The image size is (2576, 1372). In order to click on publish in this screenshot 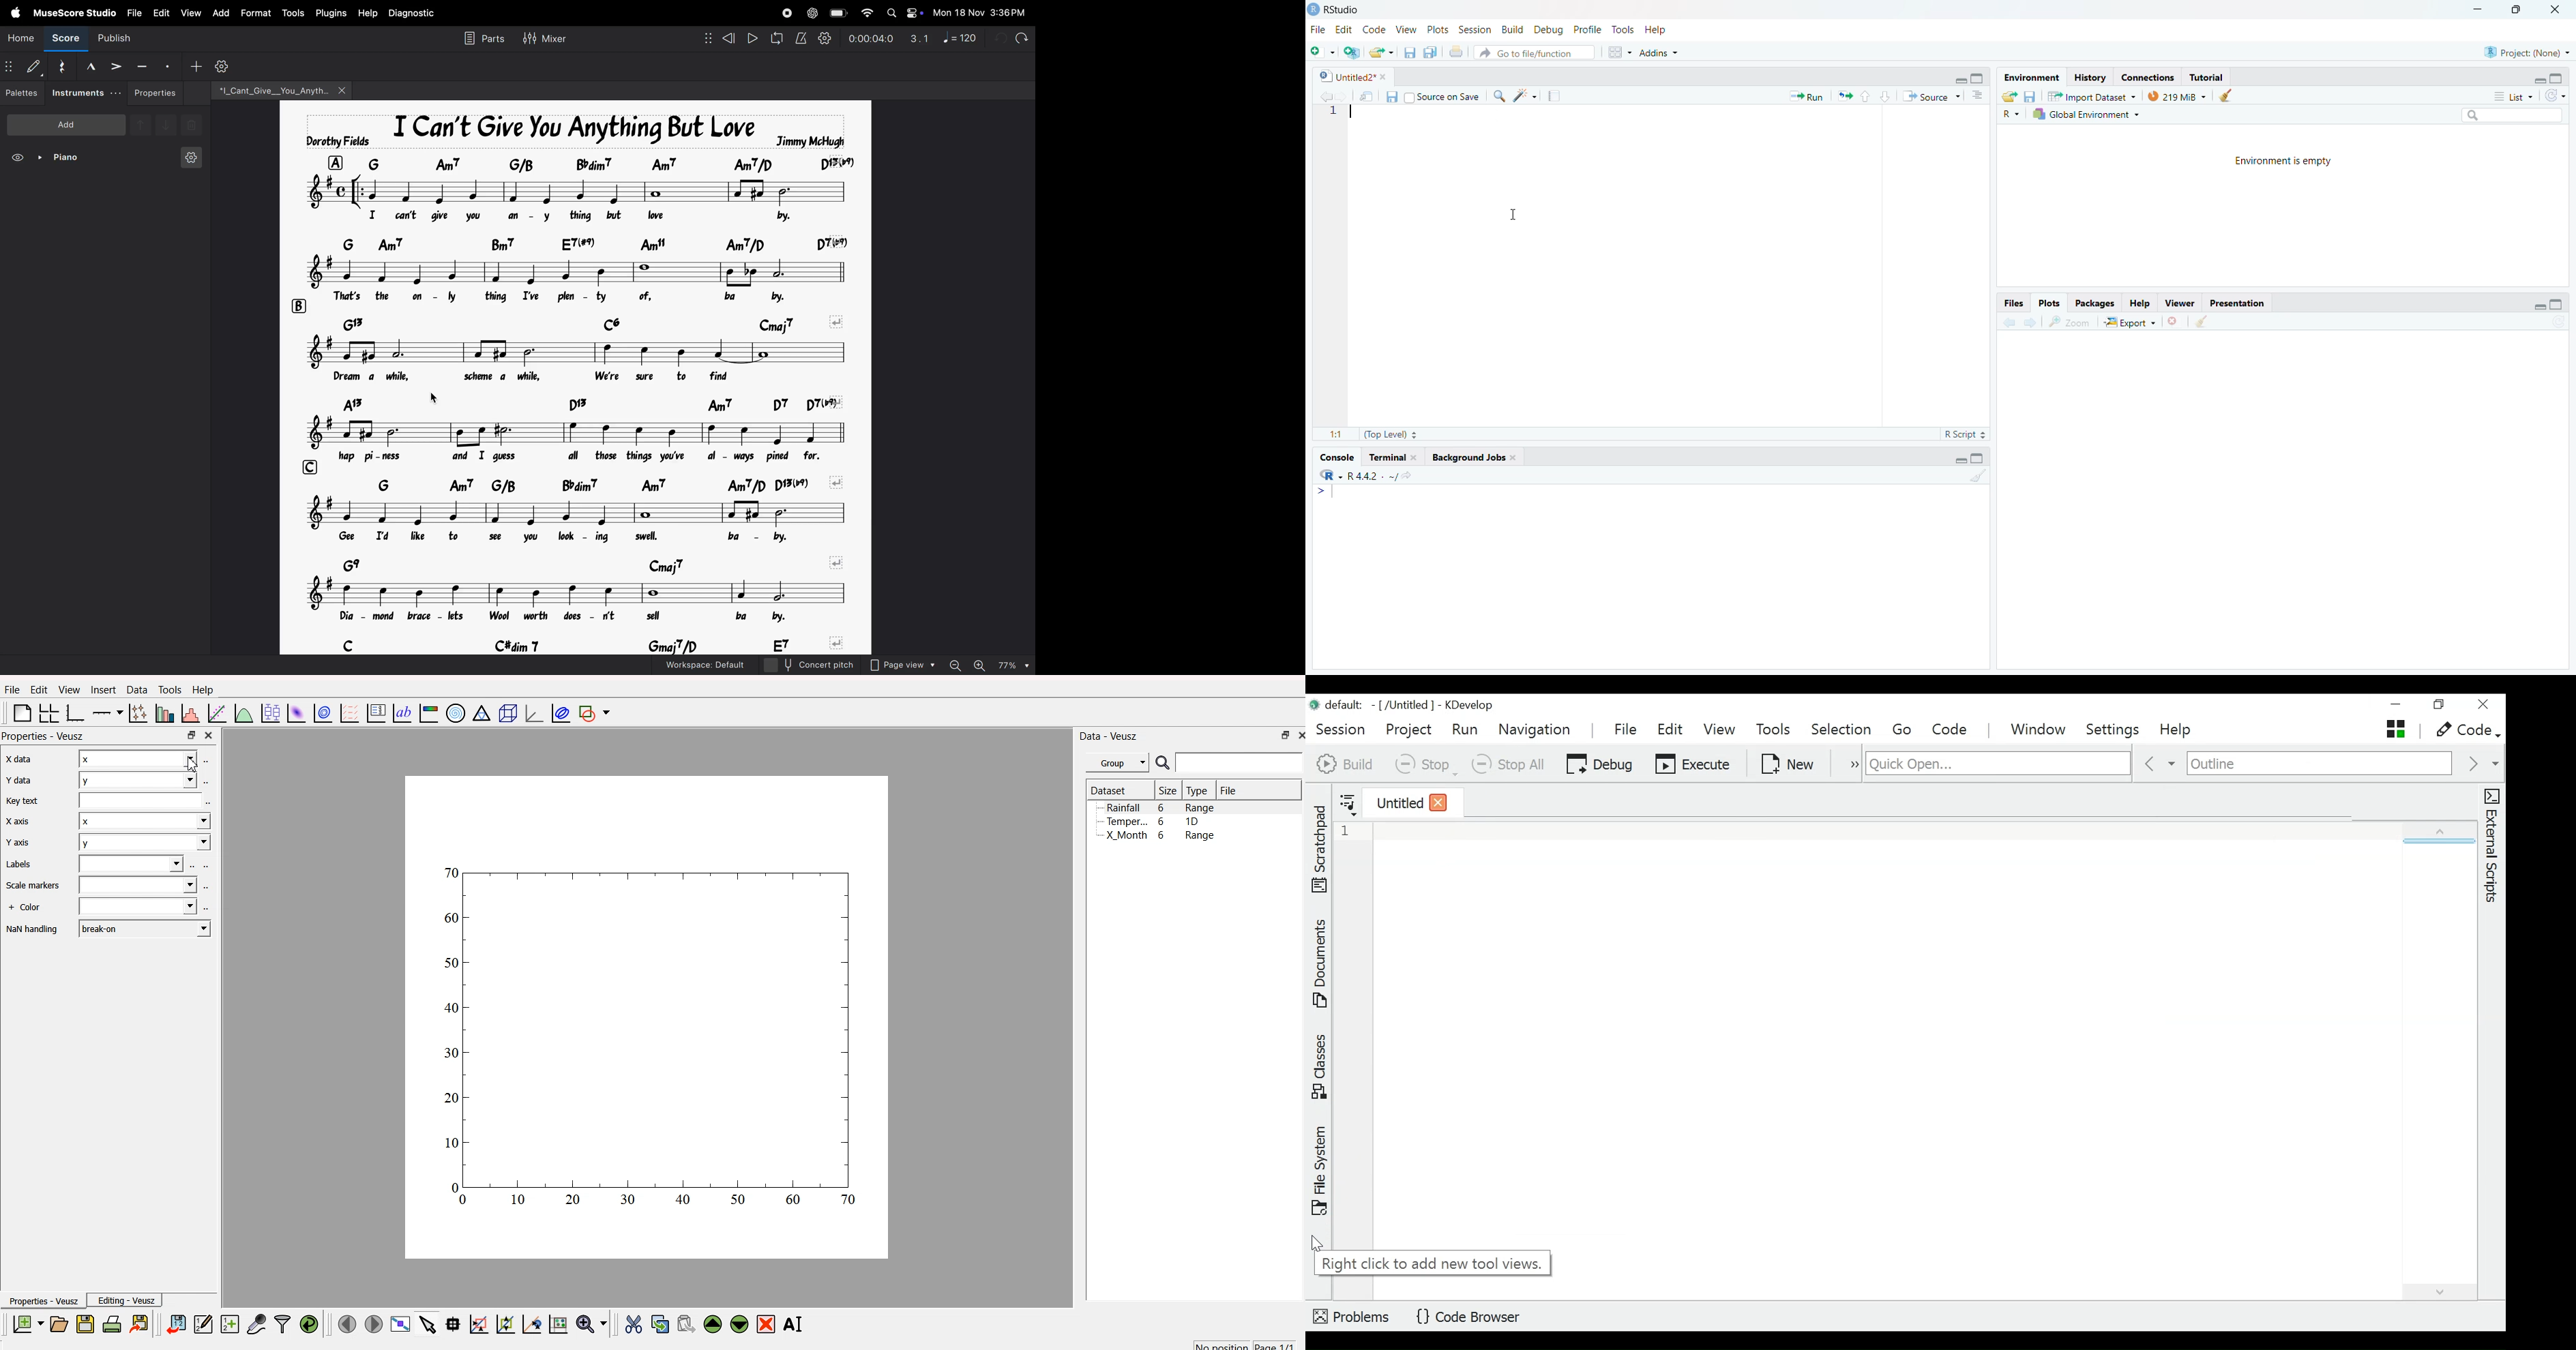, I will do `click(112, 40)`.